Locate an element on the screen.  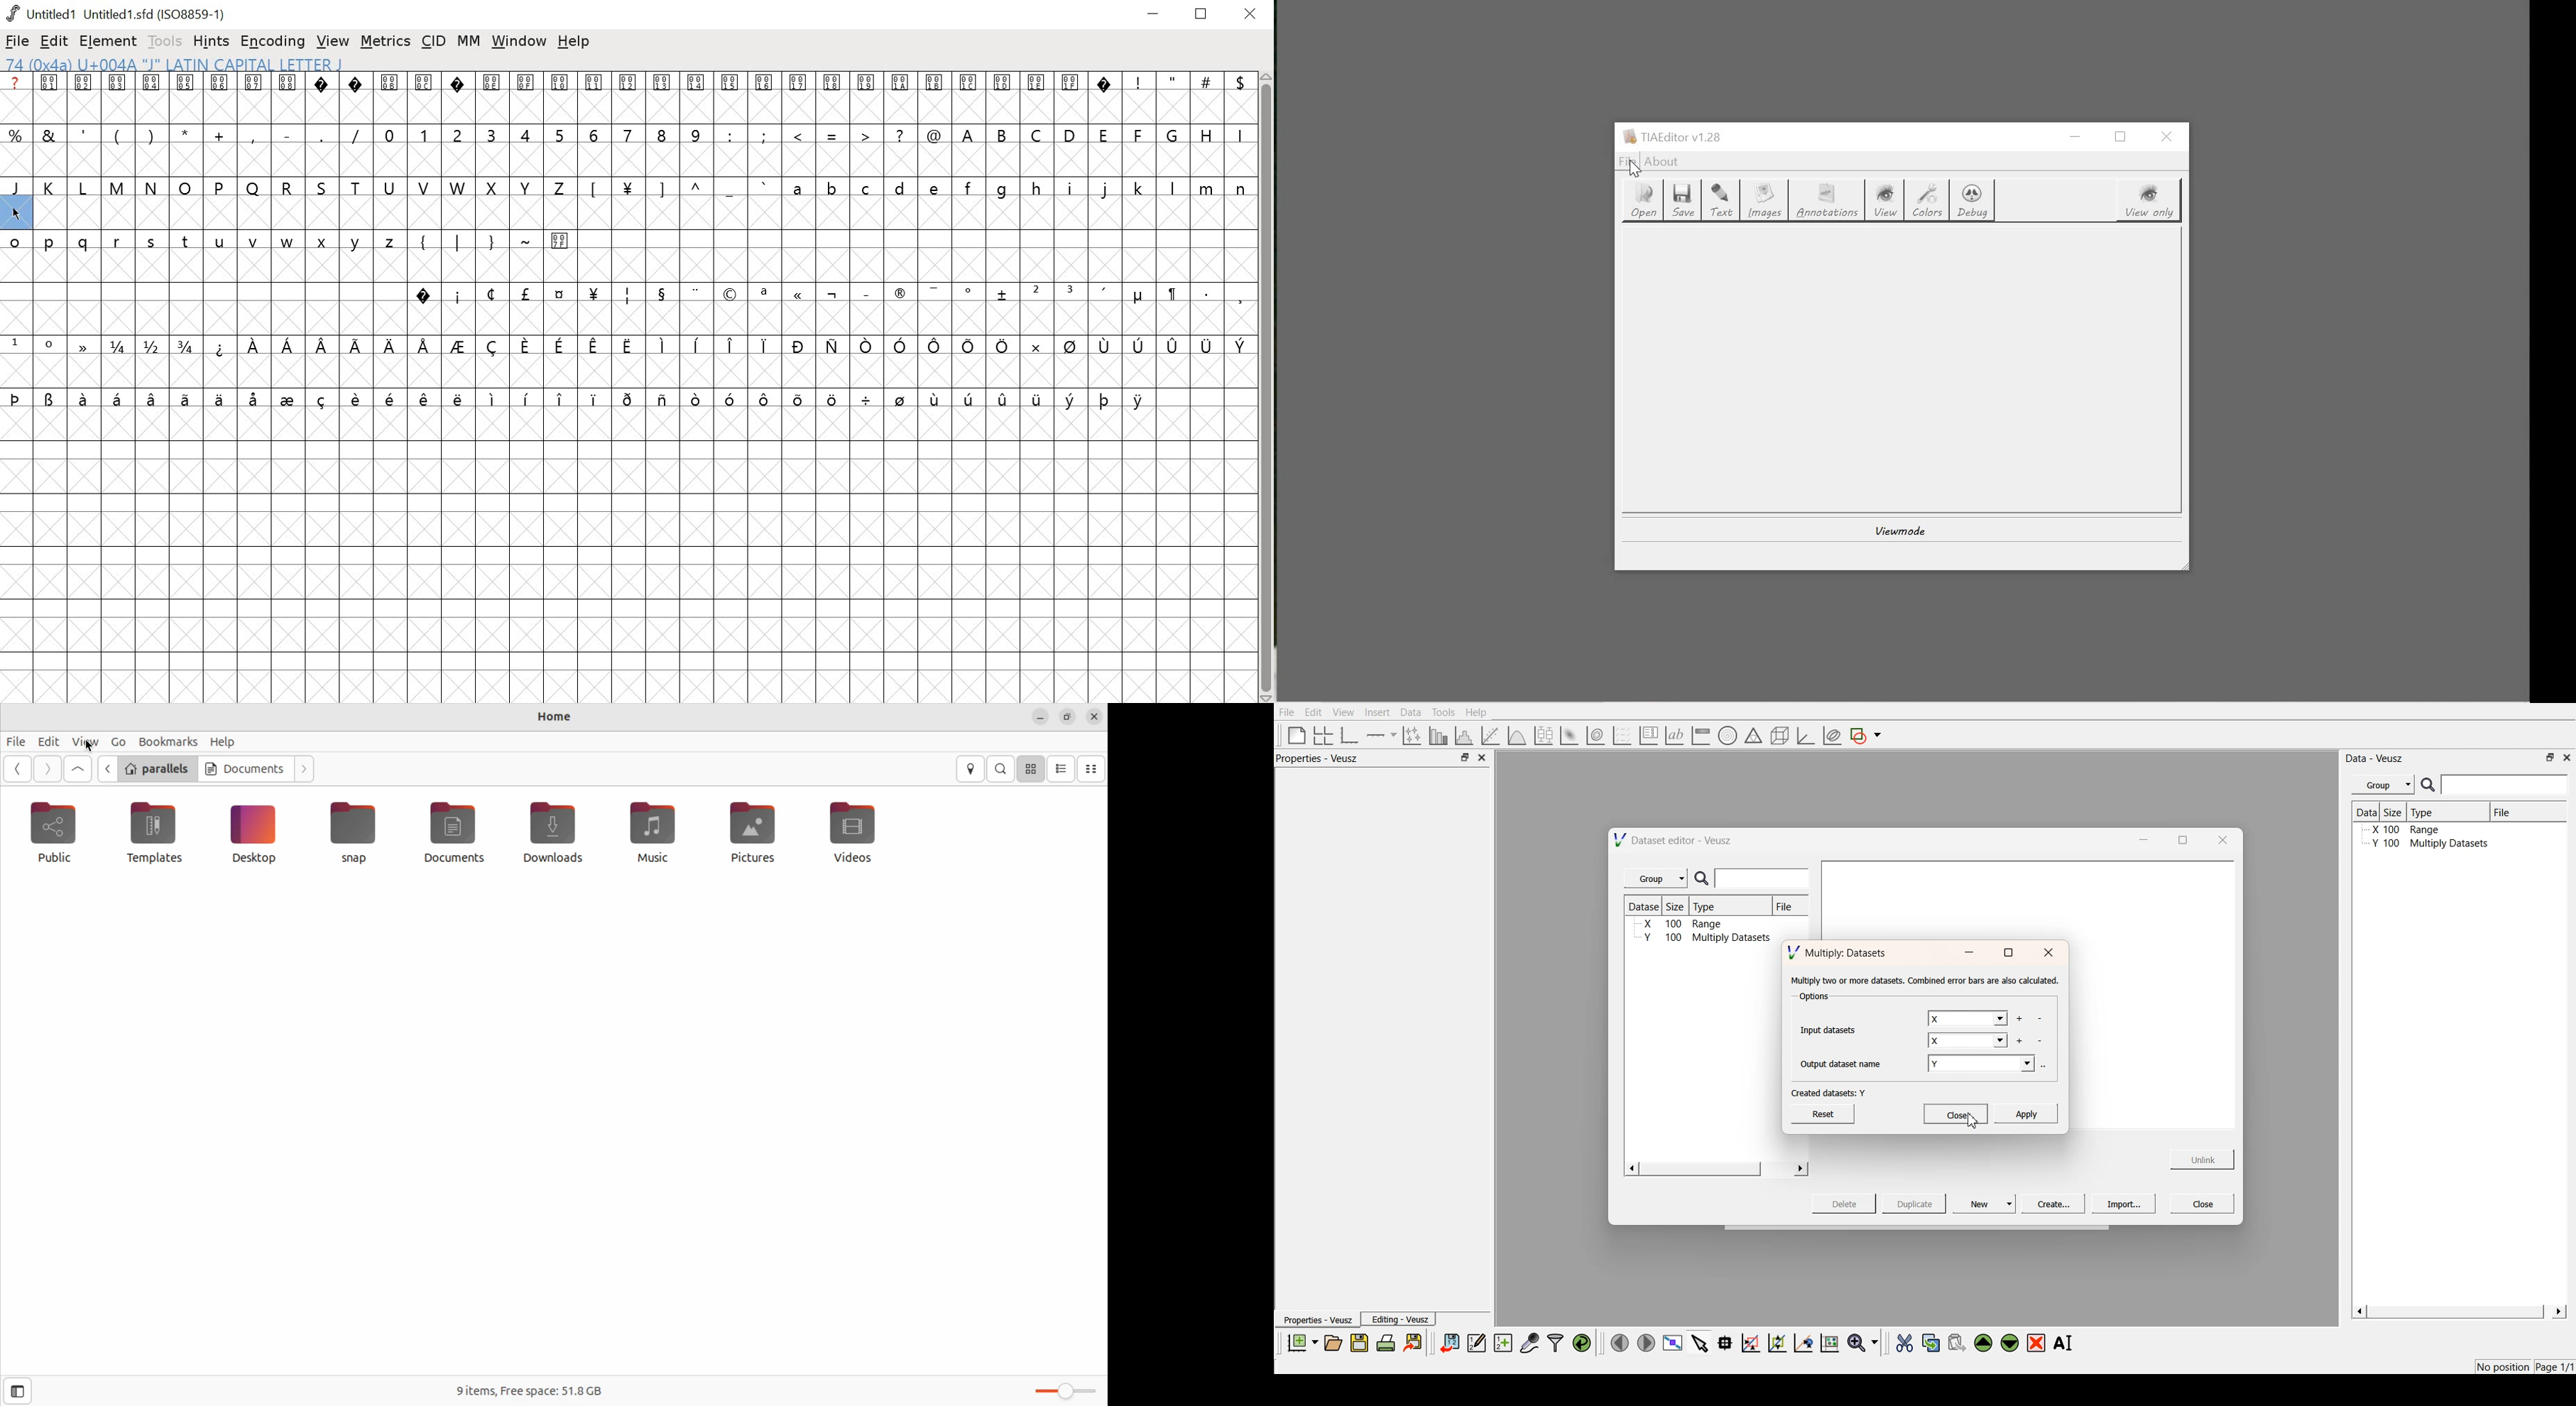
Cursor is located at coordinates (16, 213).